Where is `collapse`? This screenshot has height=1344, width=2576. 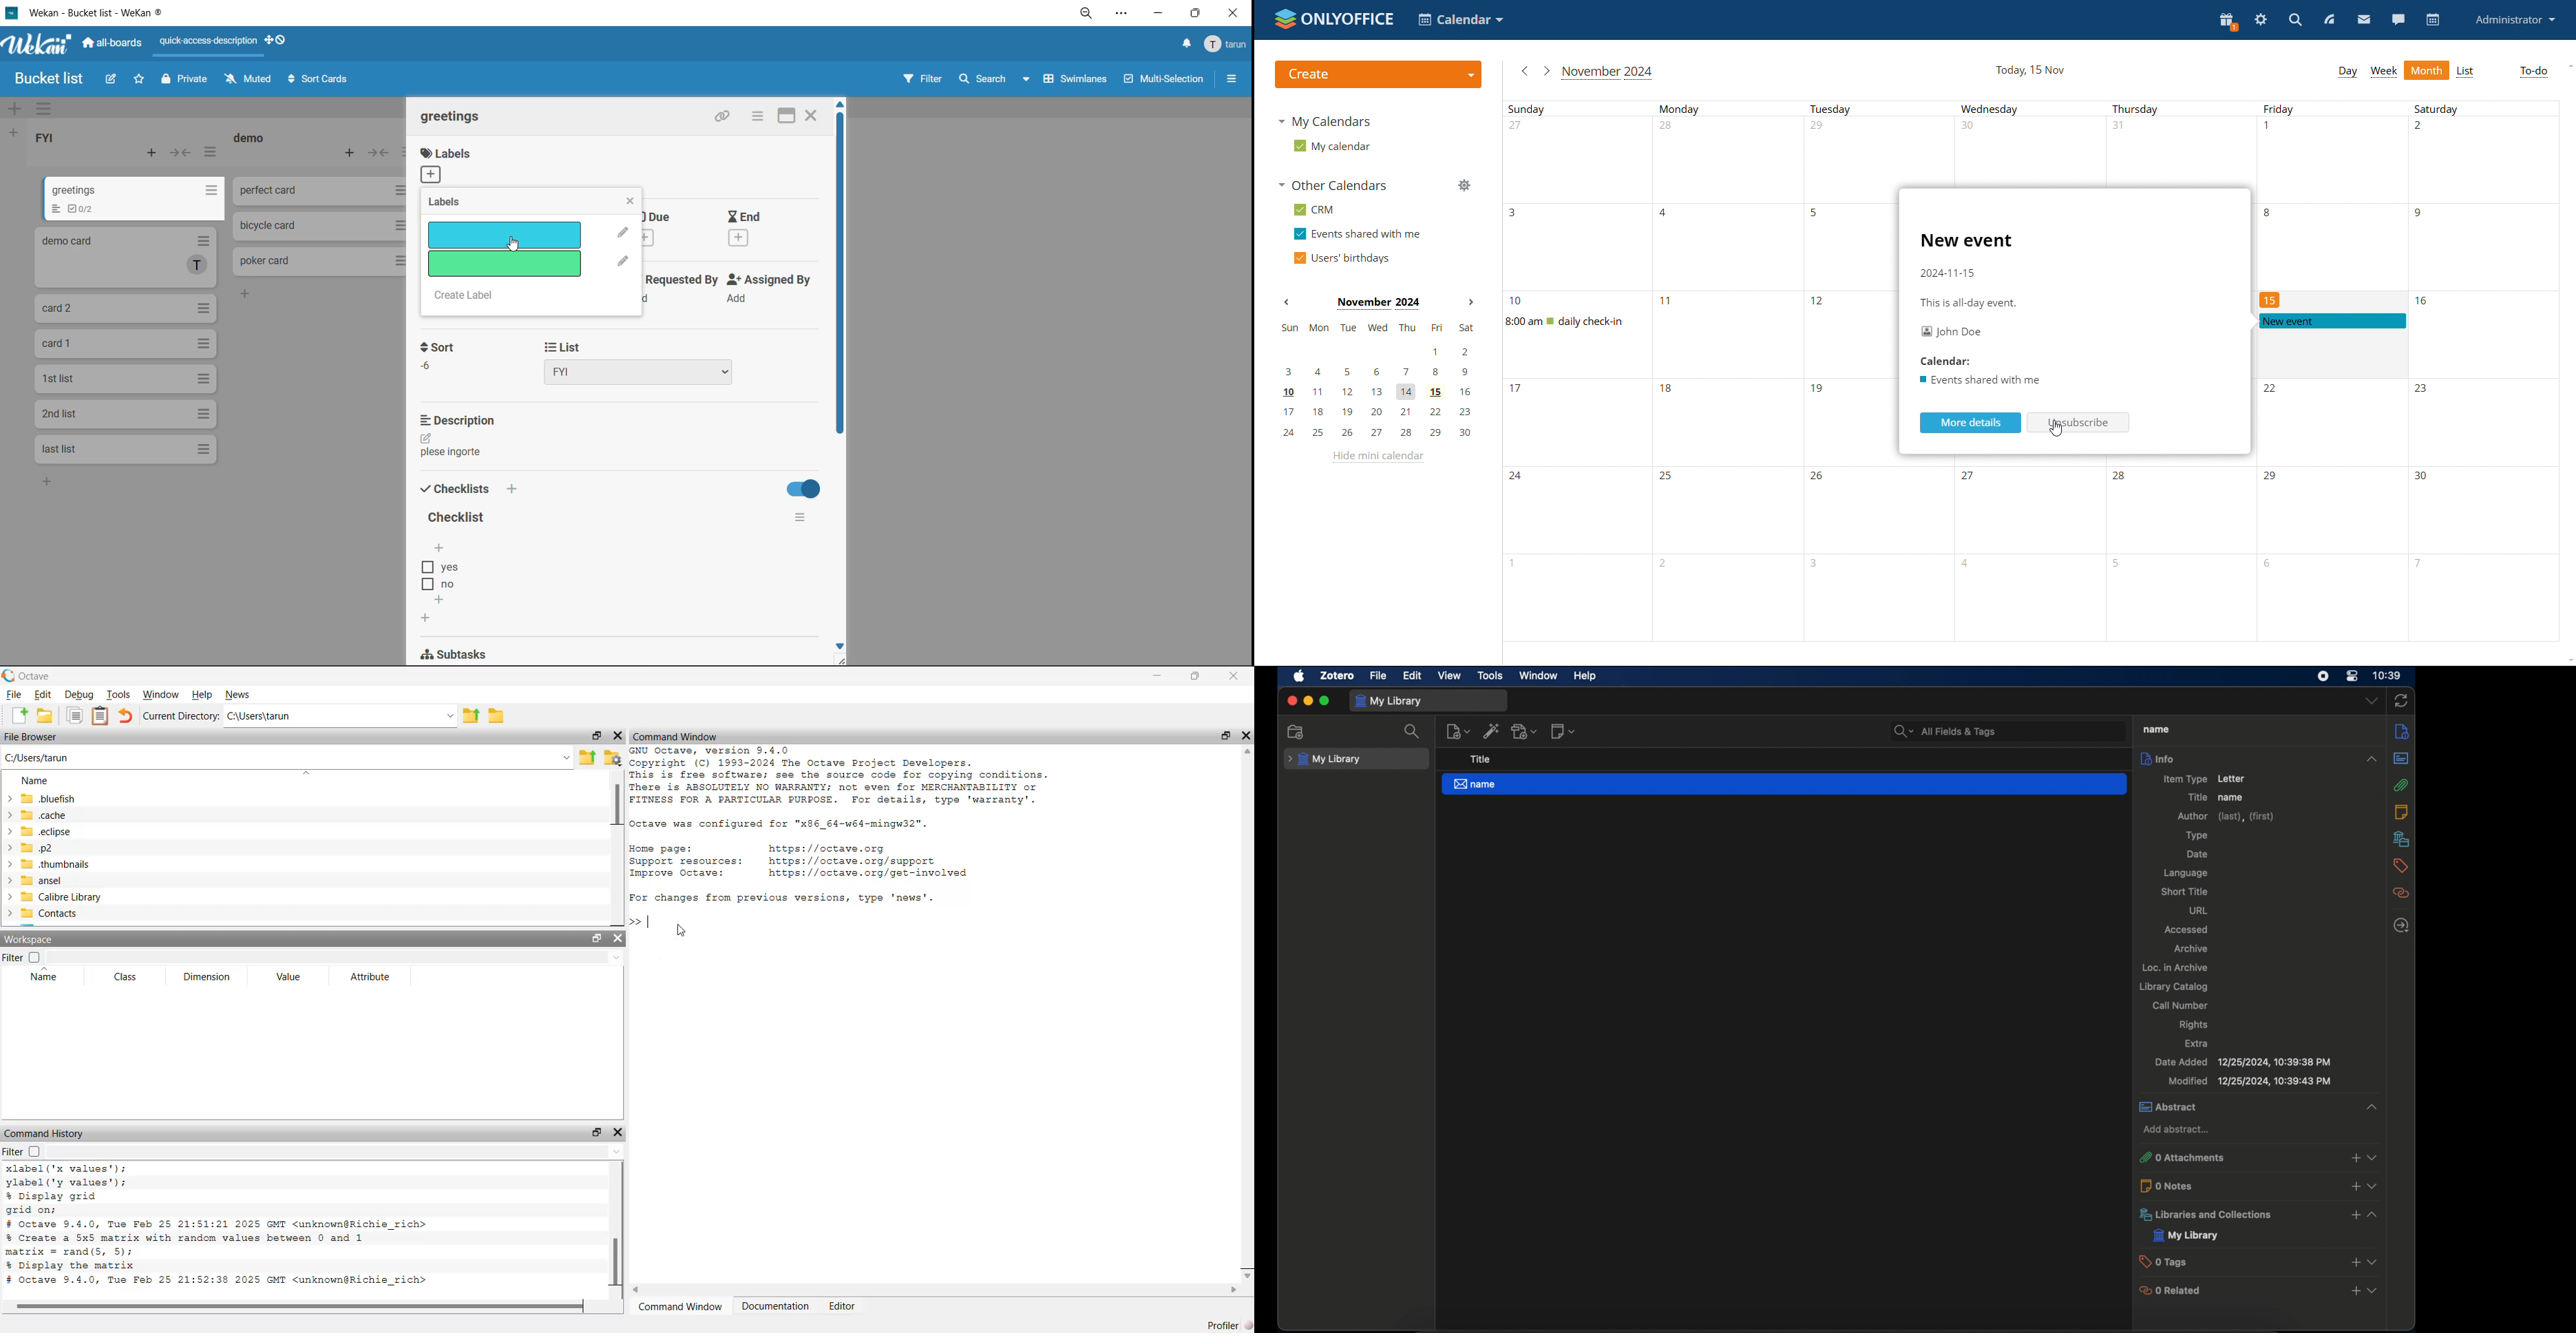
collapse is located at coordinates (2372, 1105).